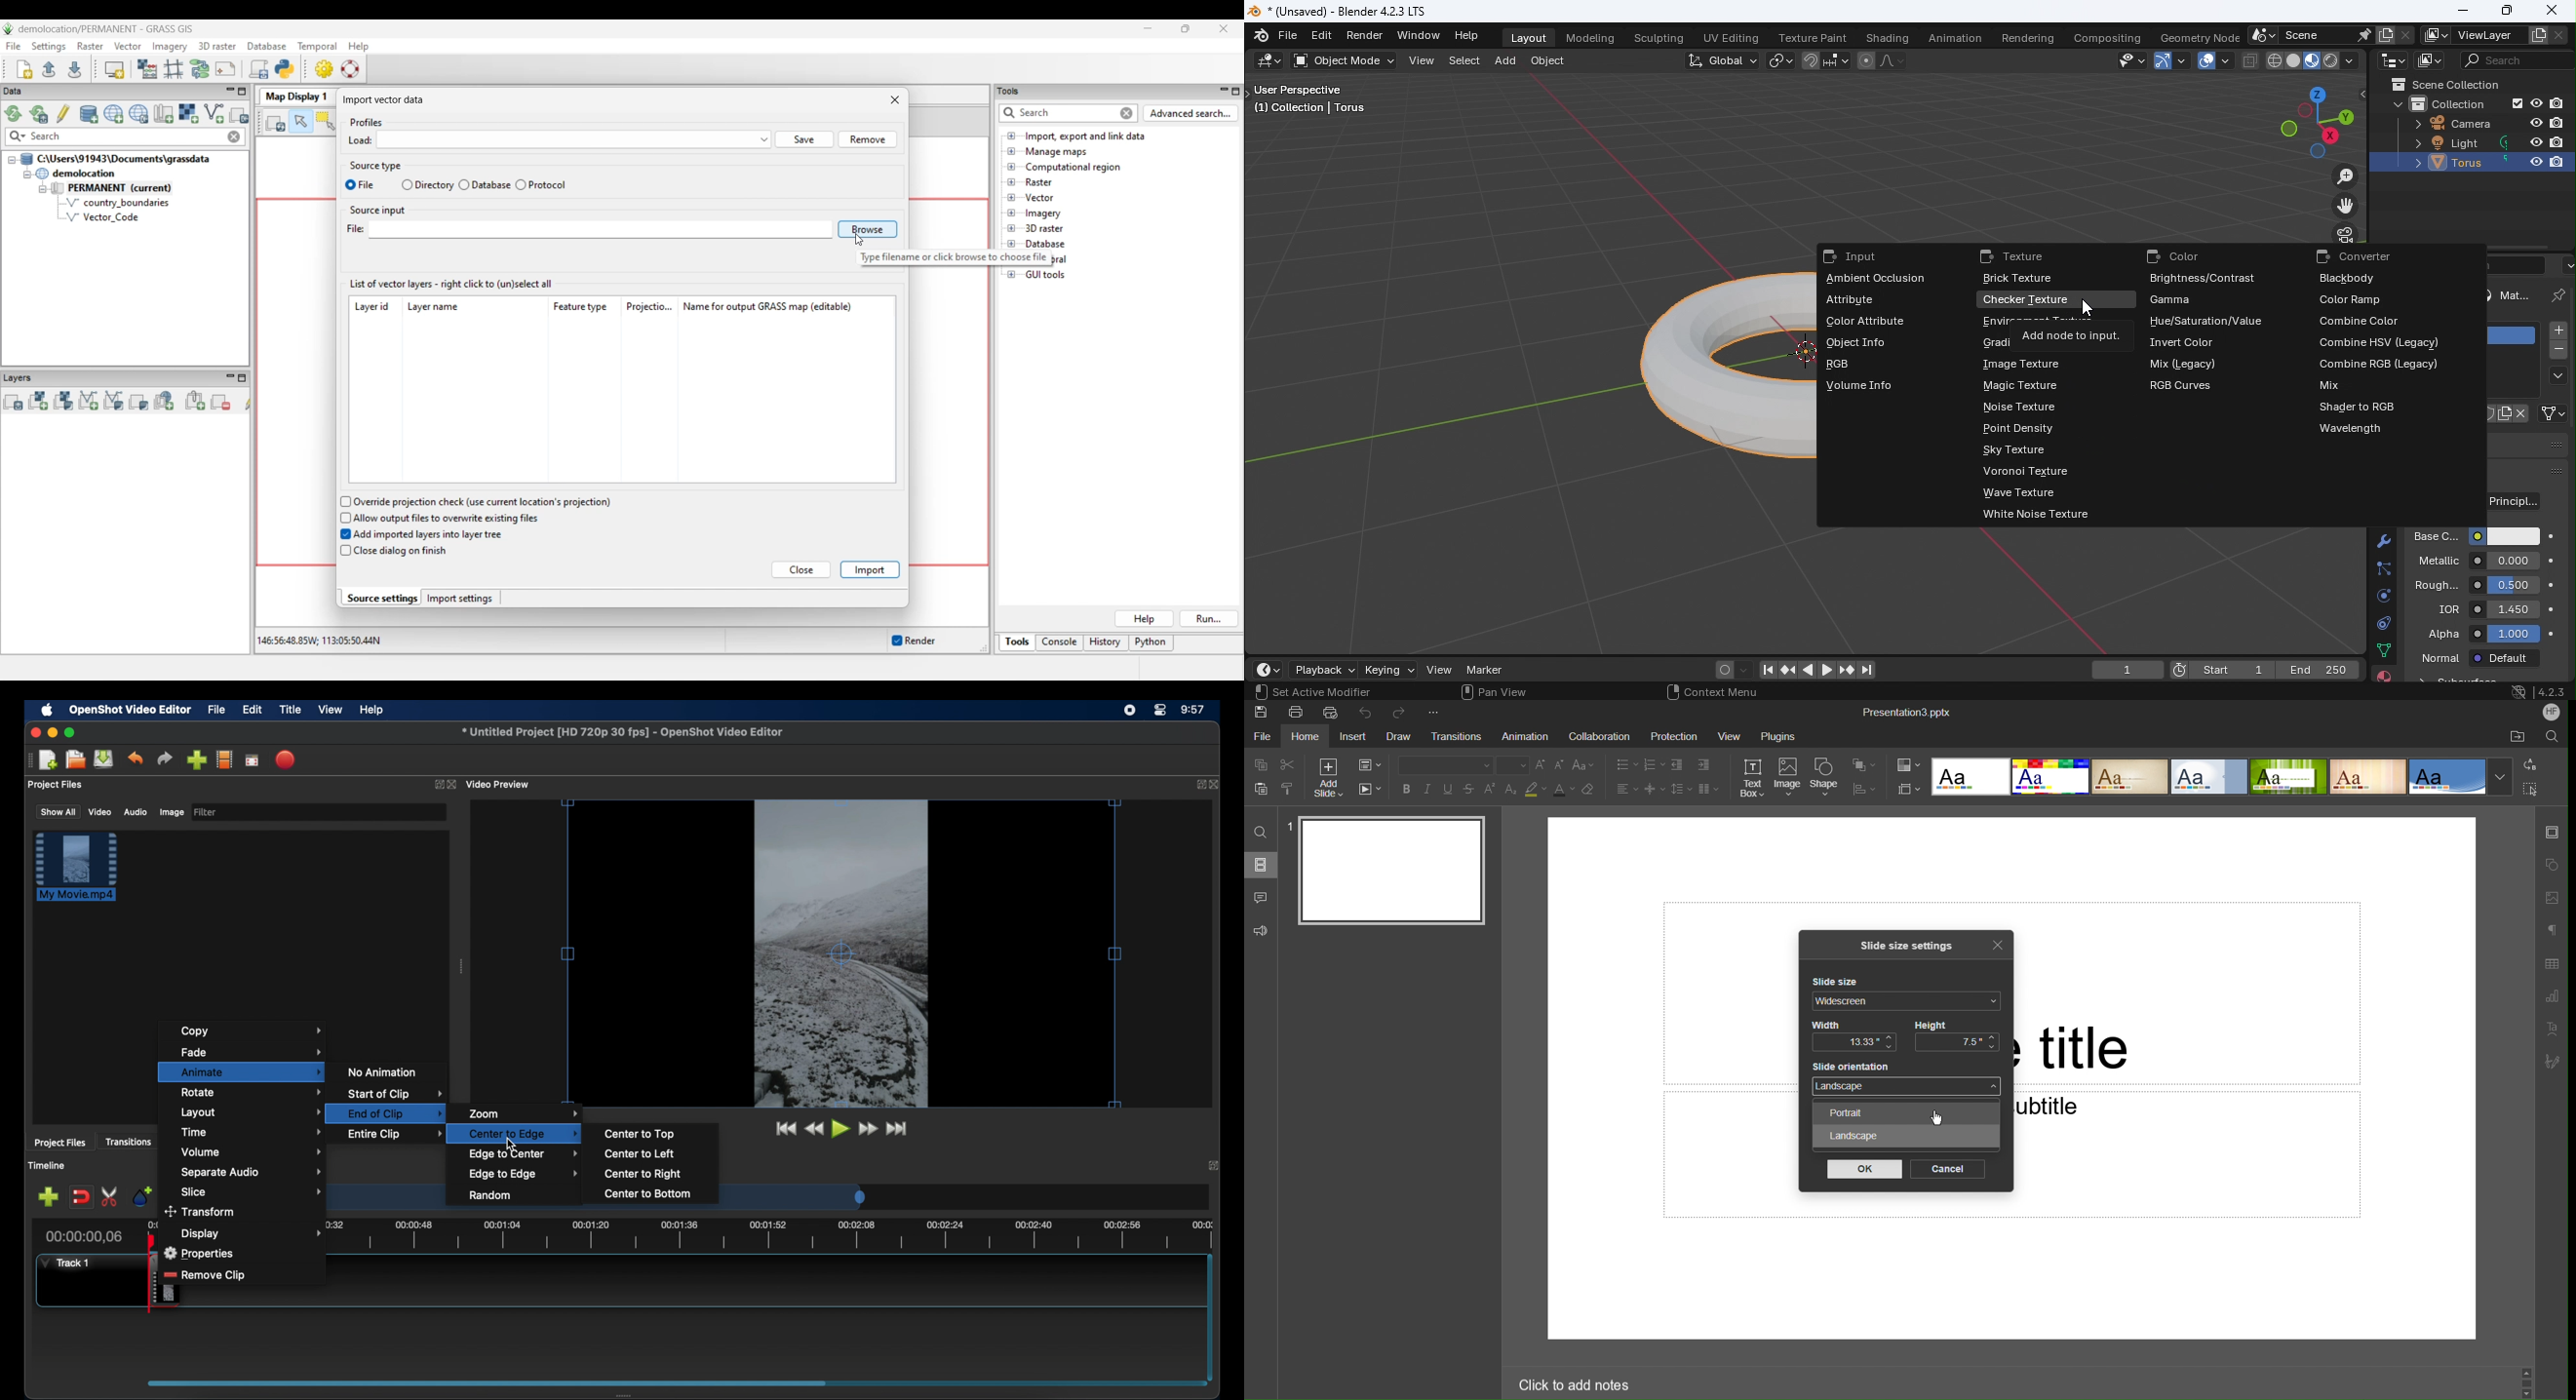 Image resolution: width=2576 pixels, height=1400 pixels. What do you see at coordinates (1258, 790) in the screenshot?
I see `Paste` at bounding box center [1258, 790].